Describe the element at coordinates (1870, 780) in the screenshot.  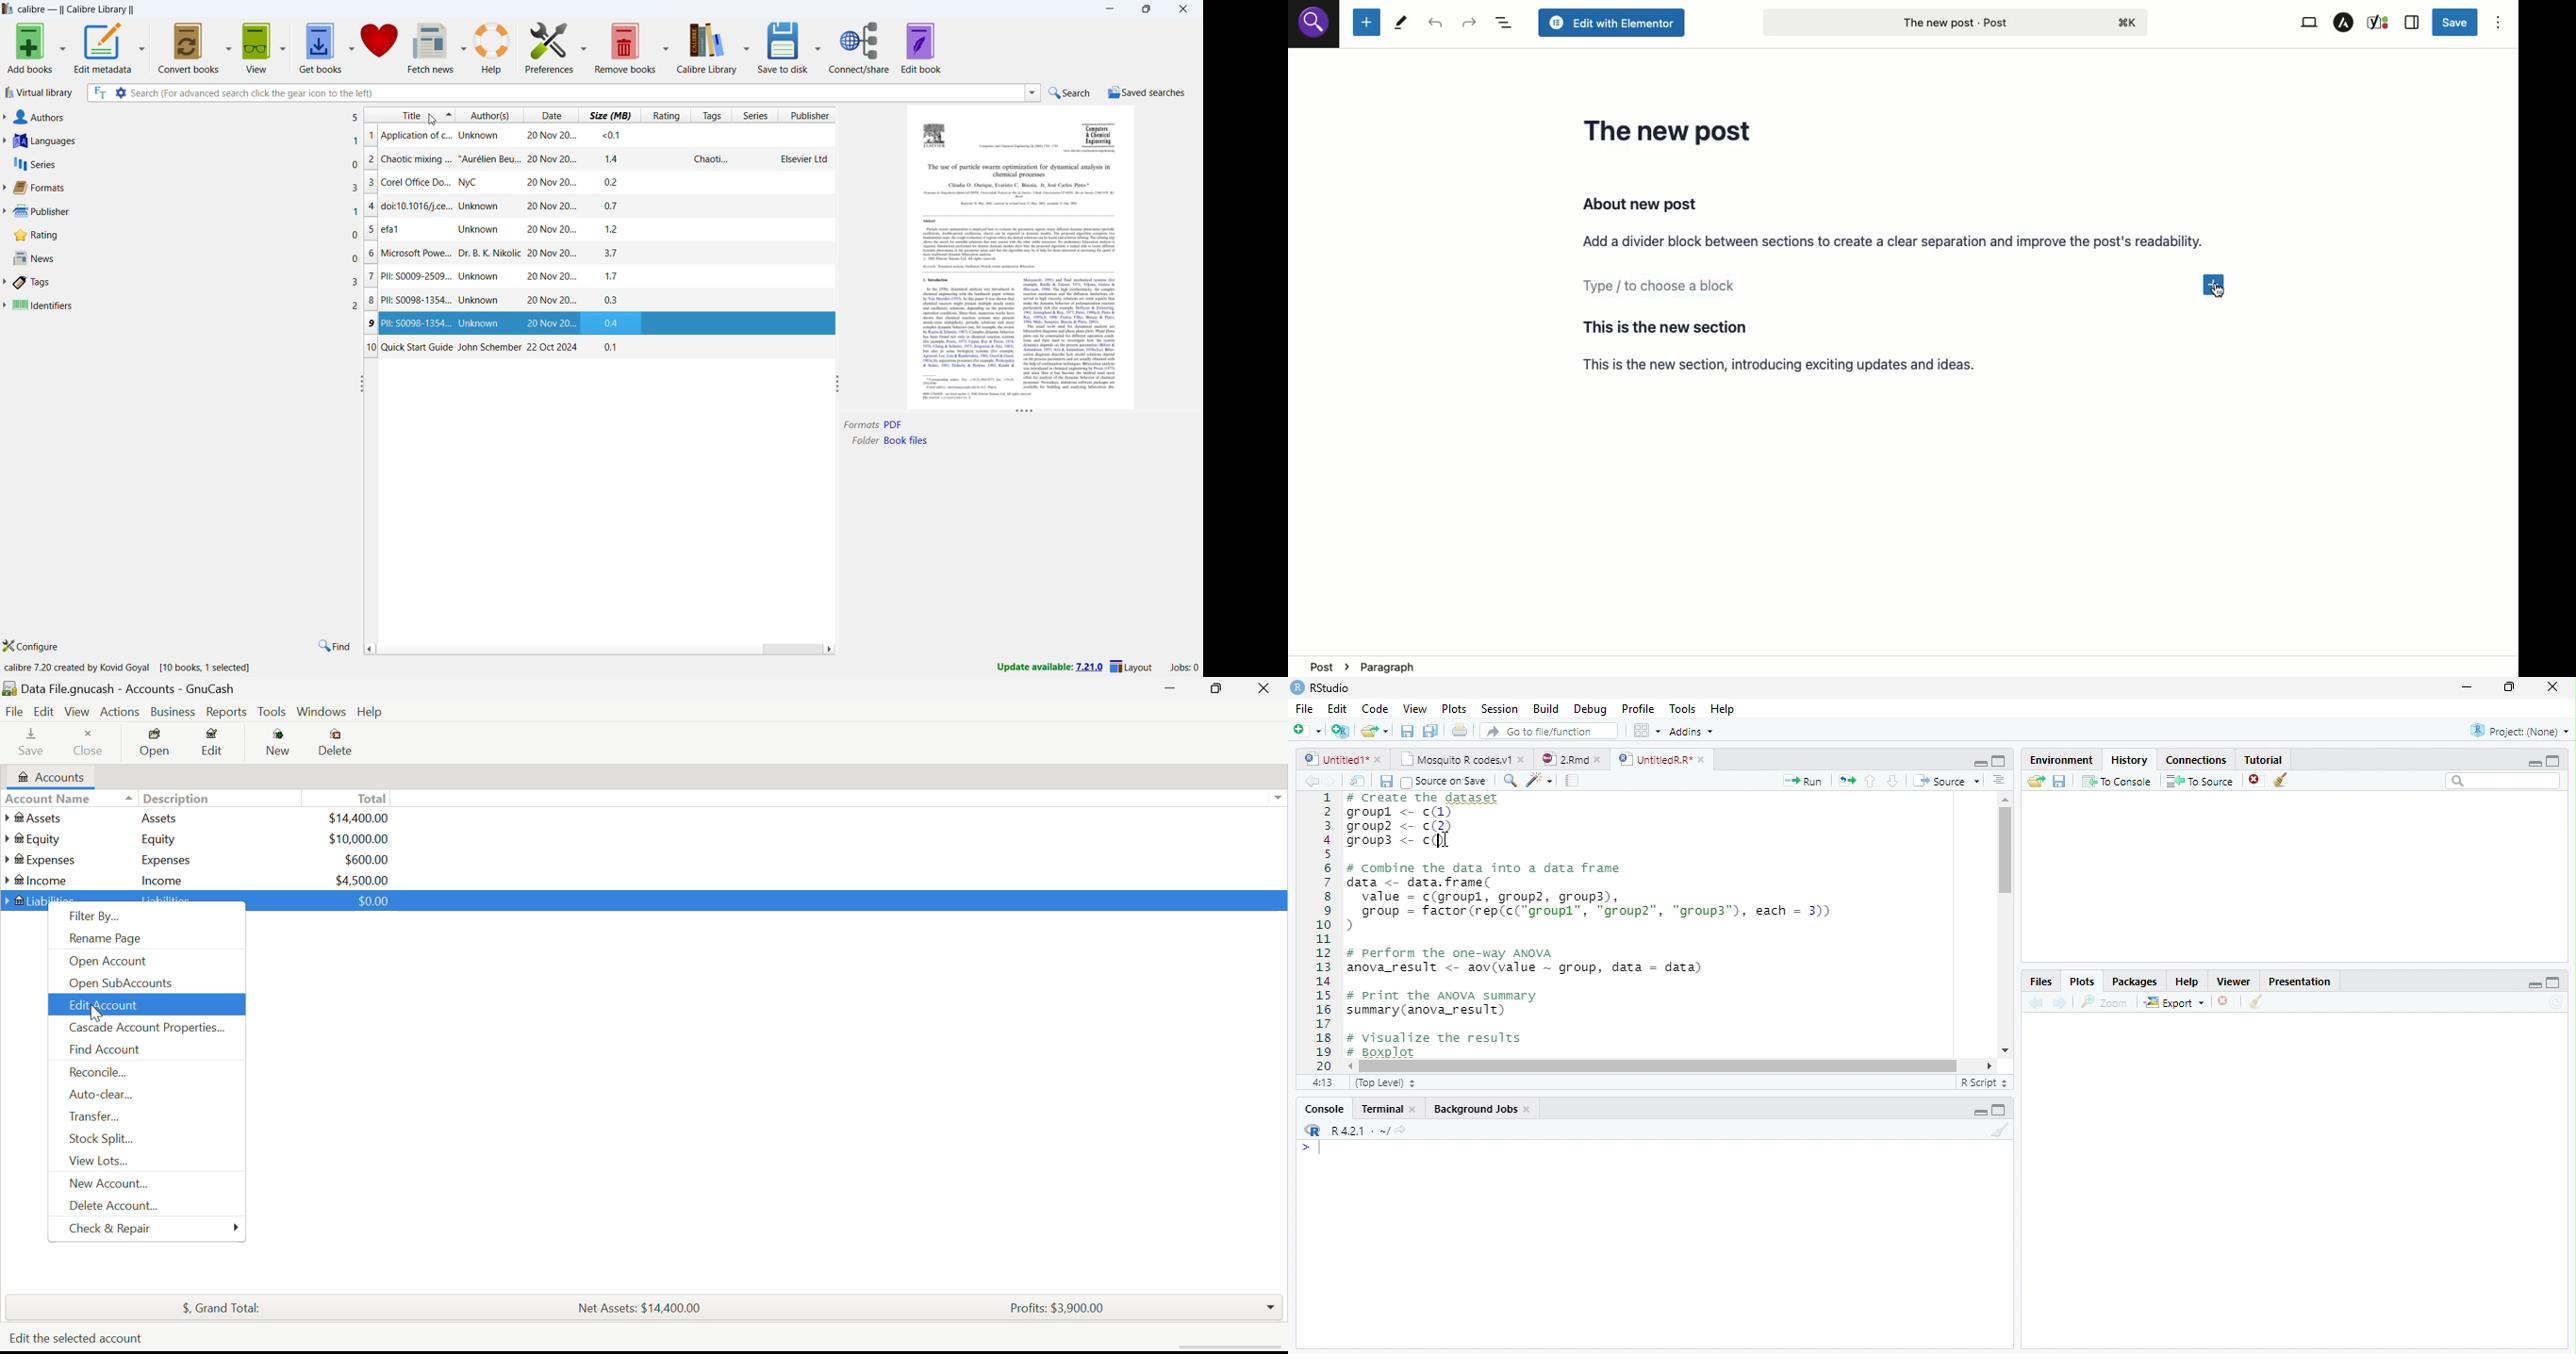
I see `Go to previous section` at that location.